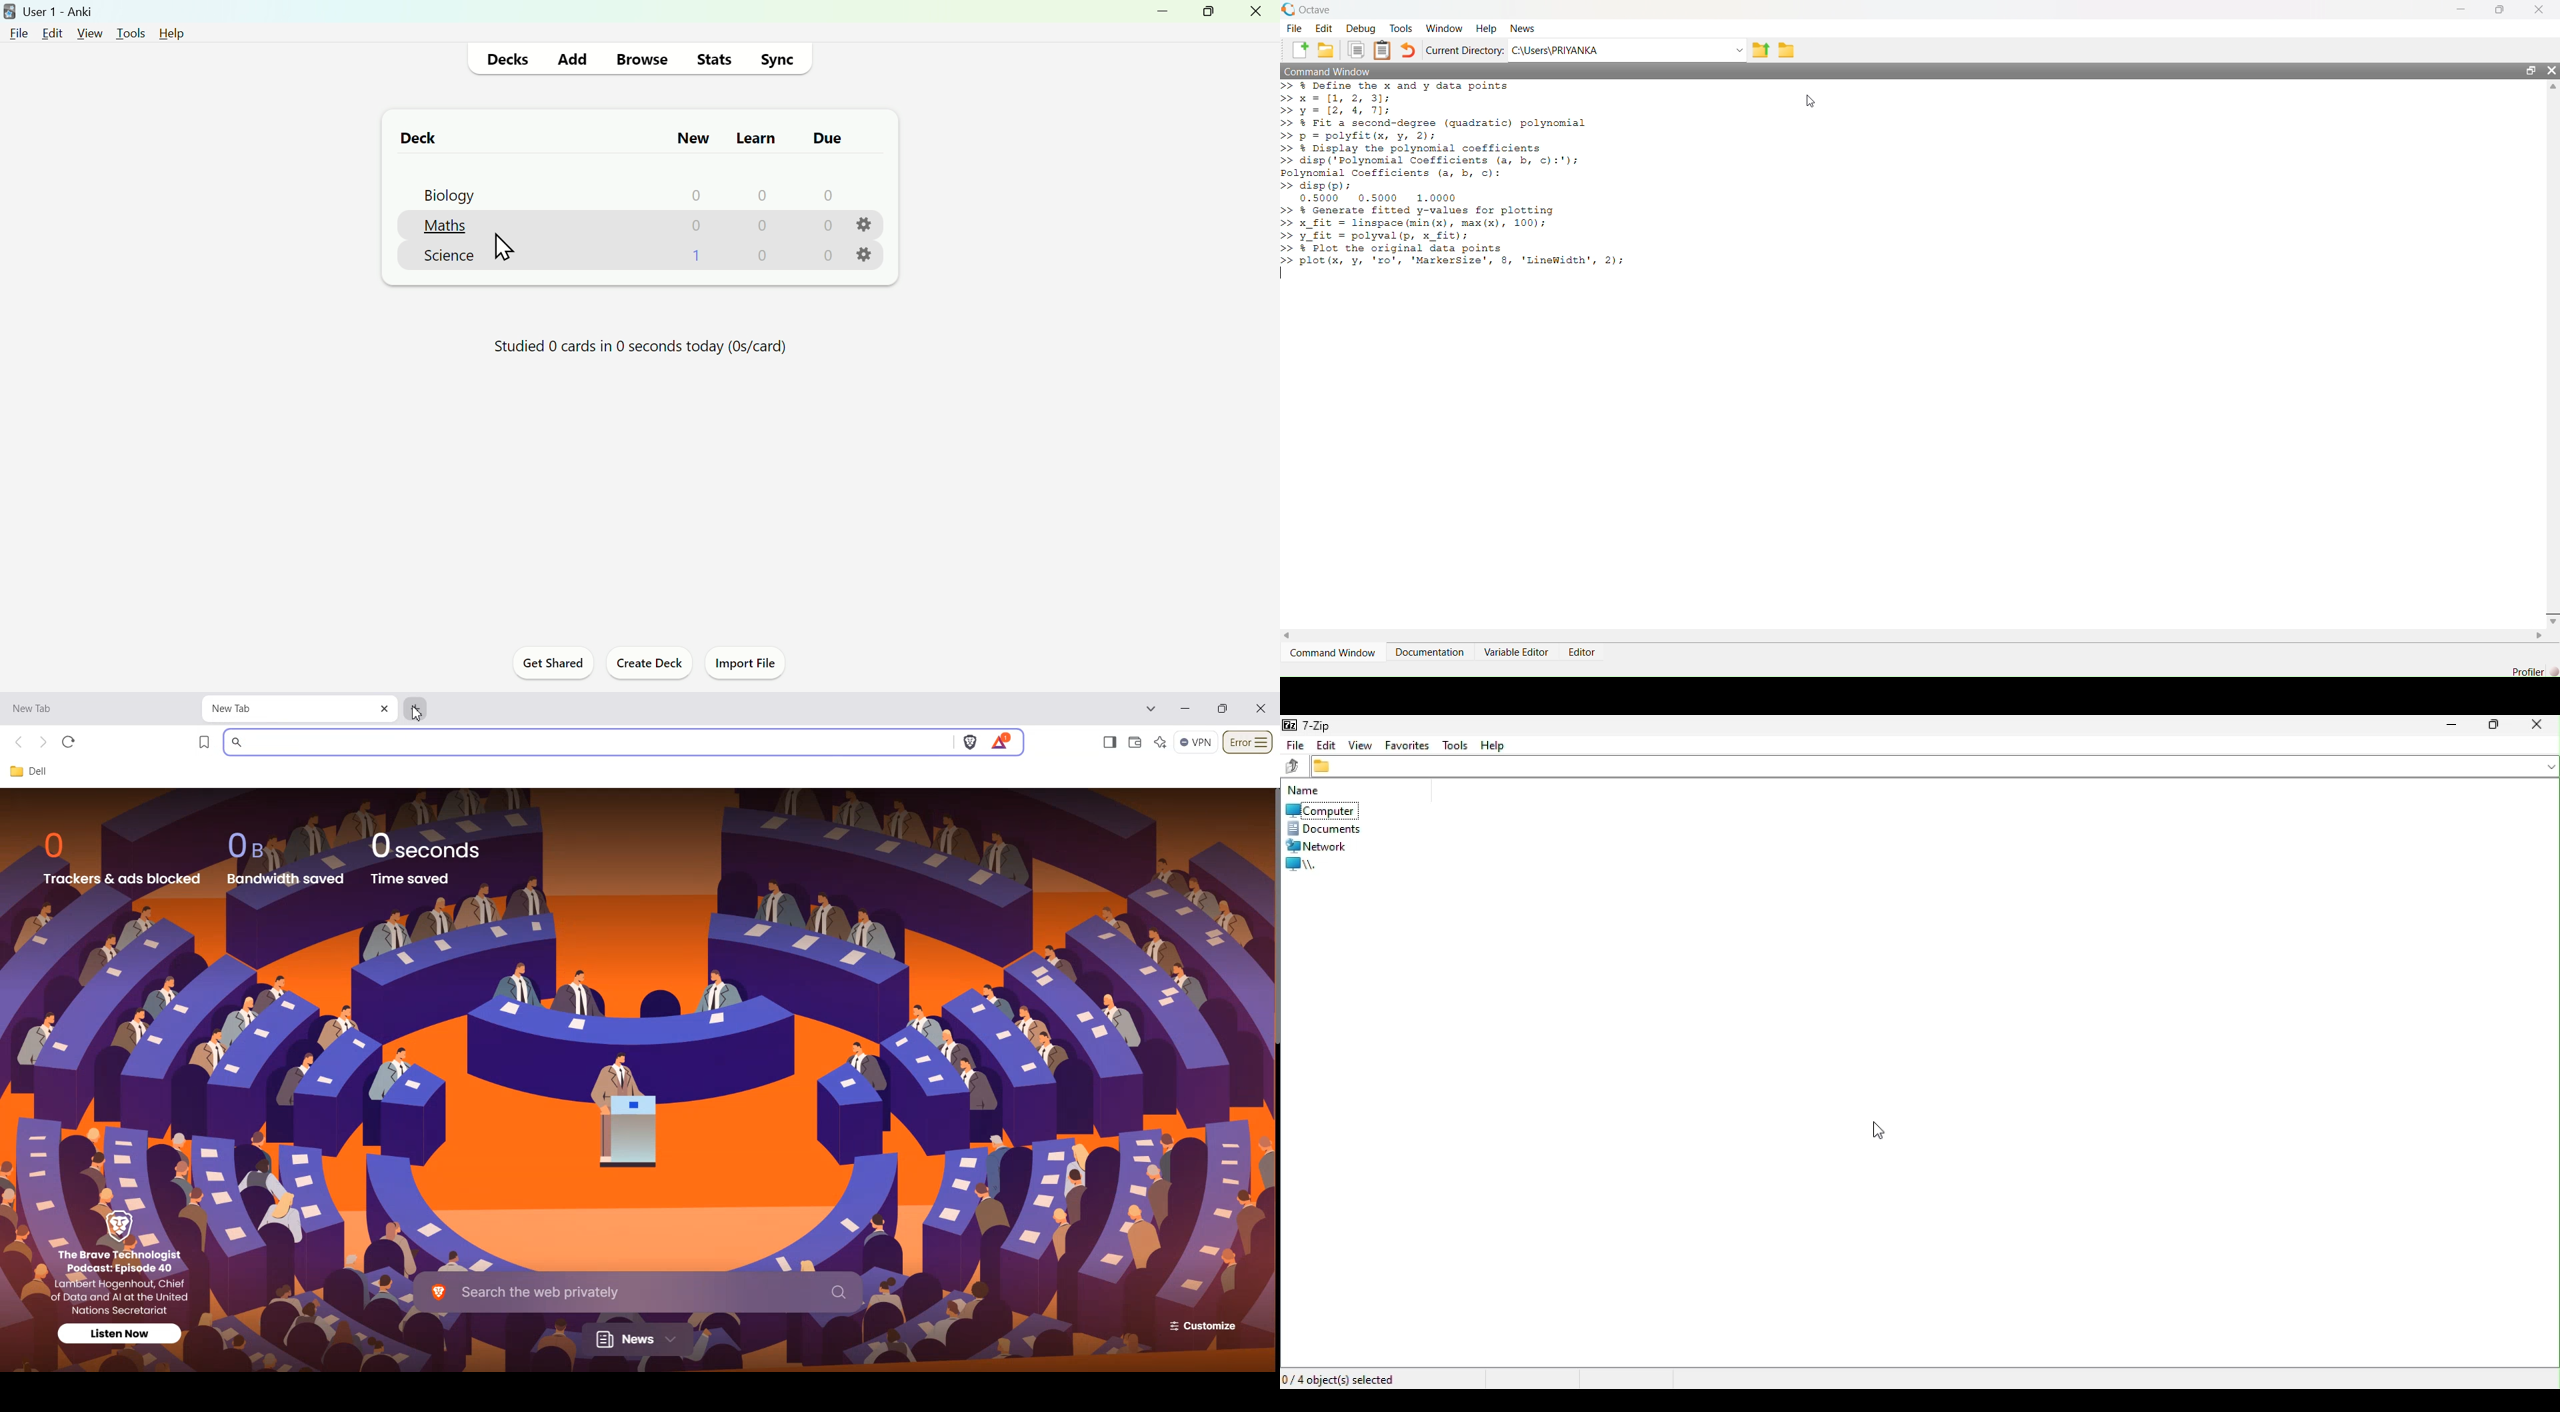 The width and height of the screenshot is (2576, 1428). Describe the element at coordinates (1527, 28) in the screenshot. I see `News` at that location.